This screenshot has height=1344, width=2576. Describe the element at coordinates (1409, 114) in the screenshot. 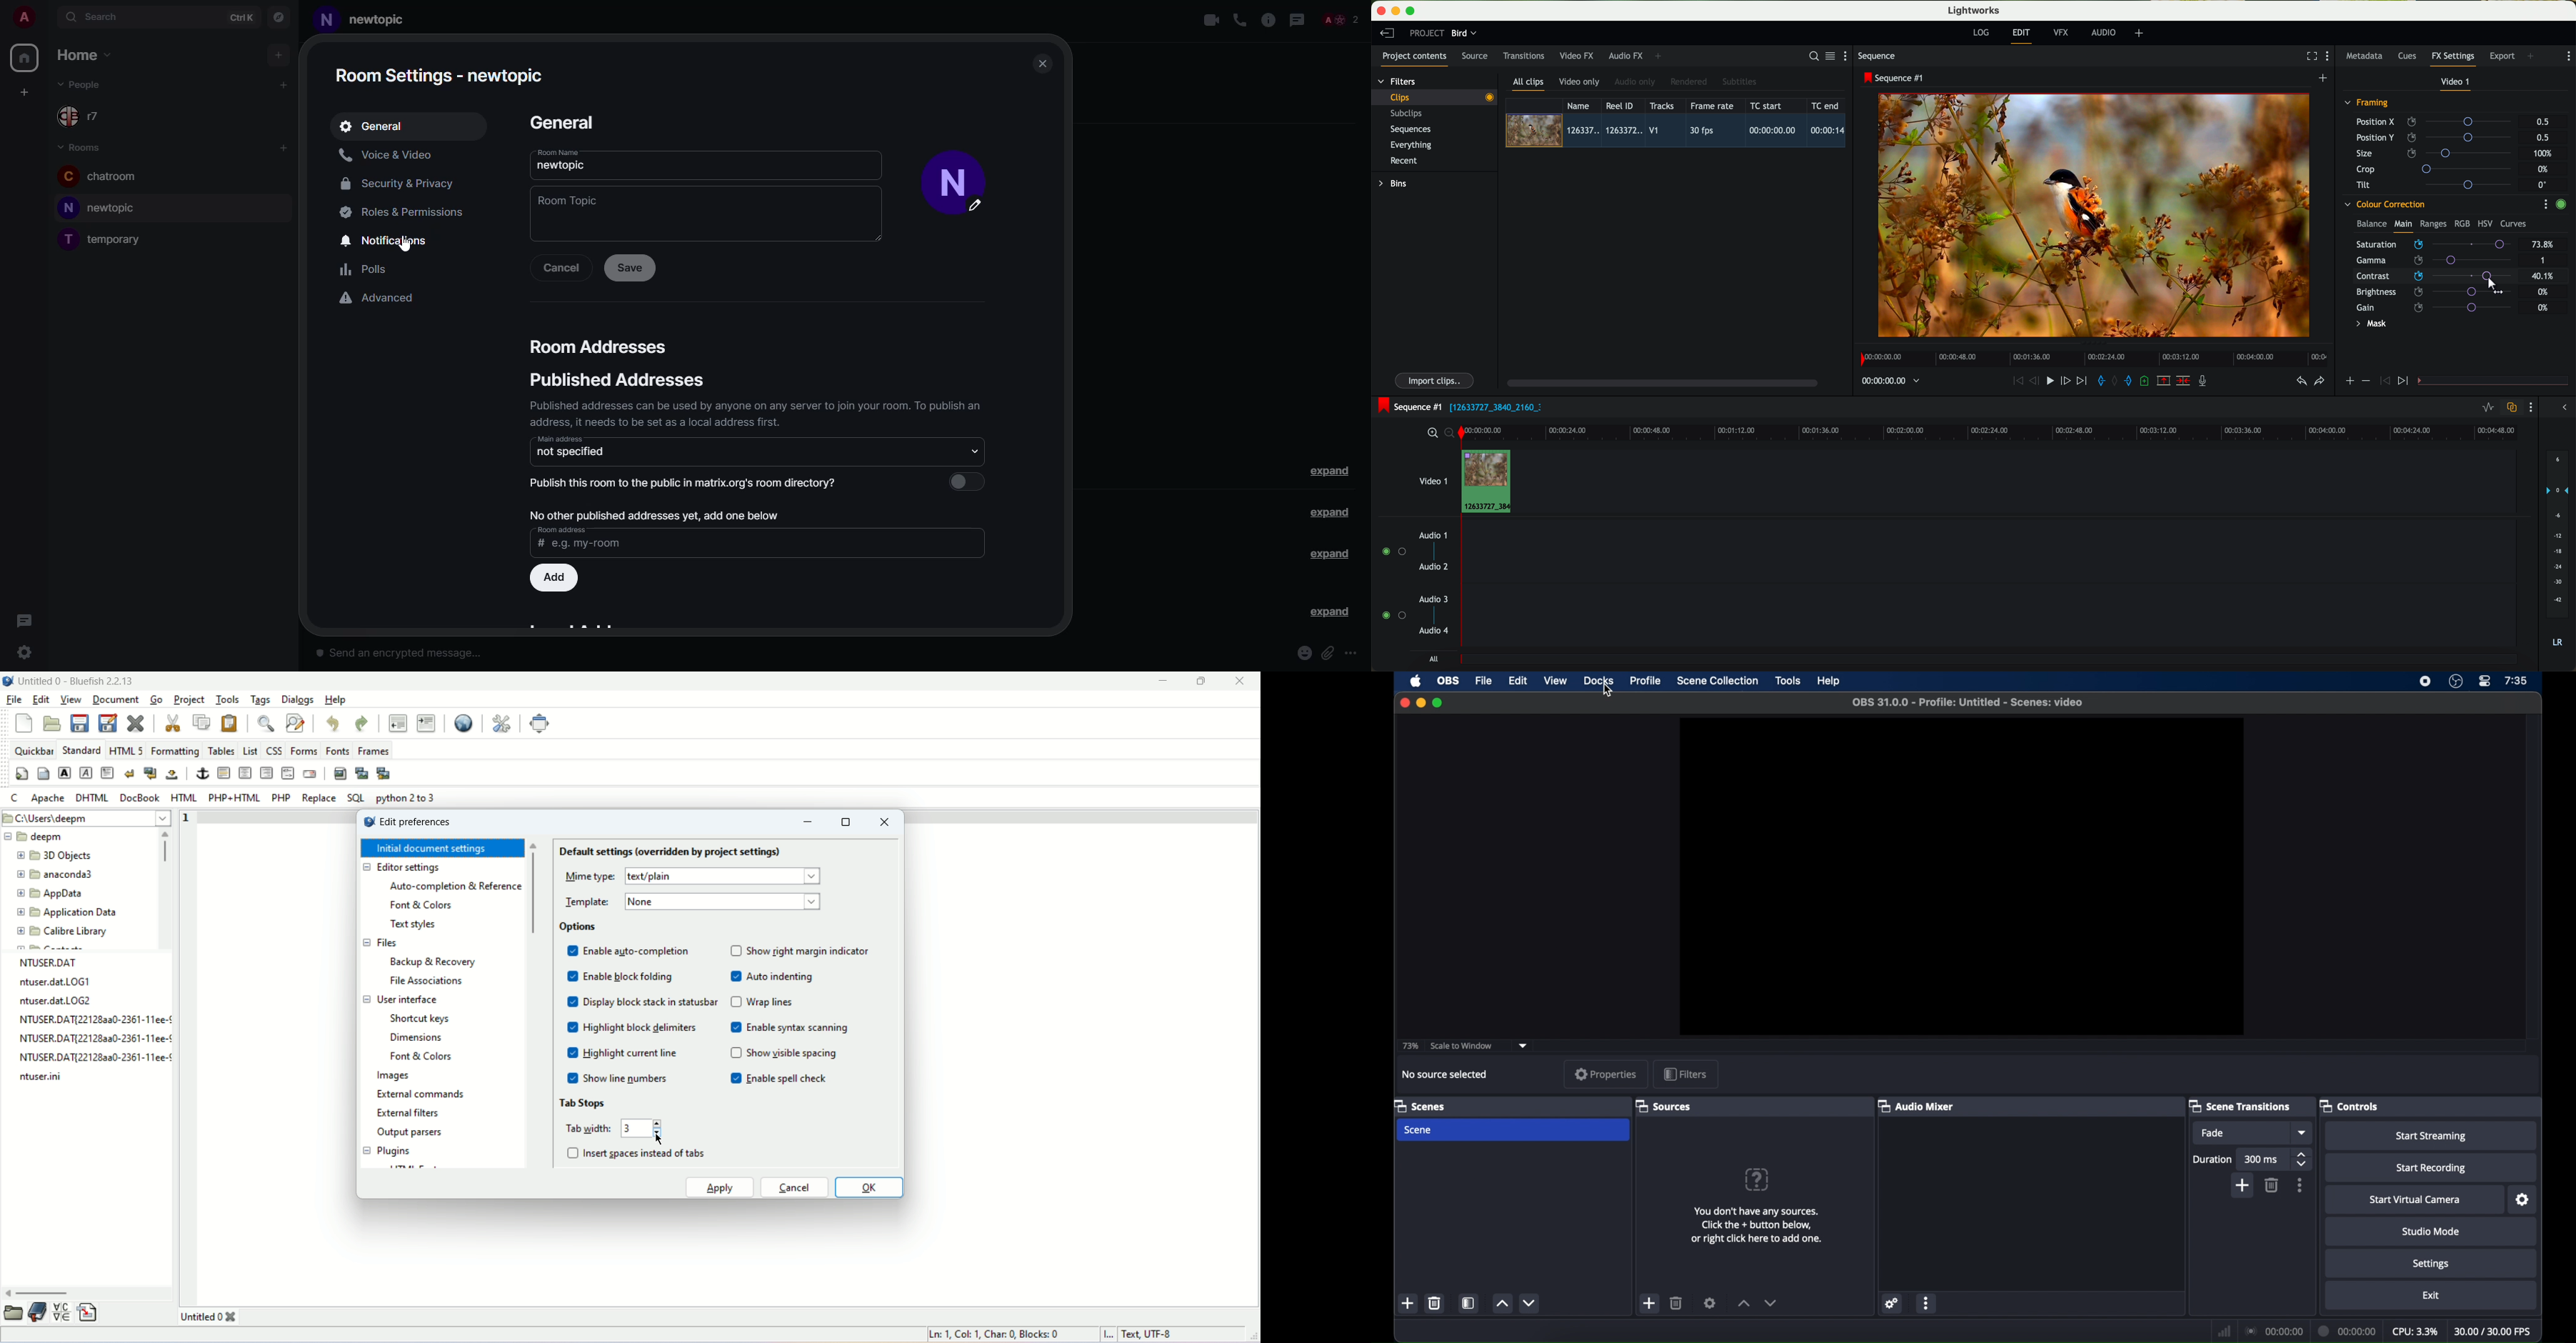

I see `subclips` at that location.